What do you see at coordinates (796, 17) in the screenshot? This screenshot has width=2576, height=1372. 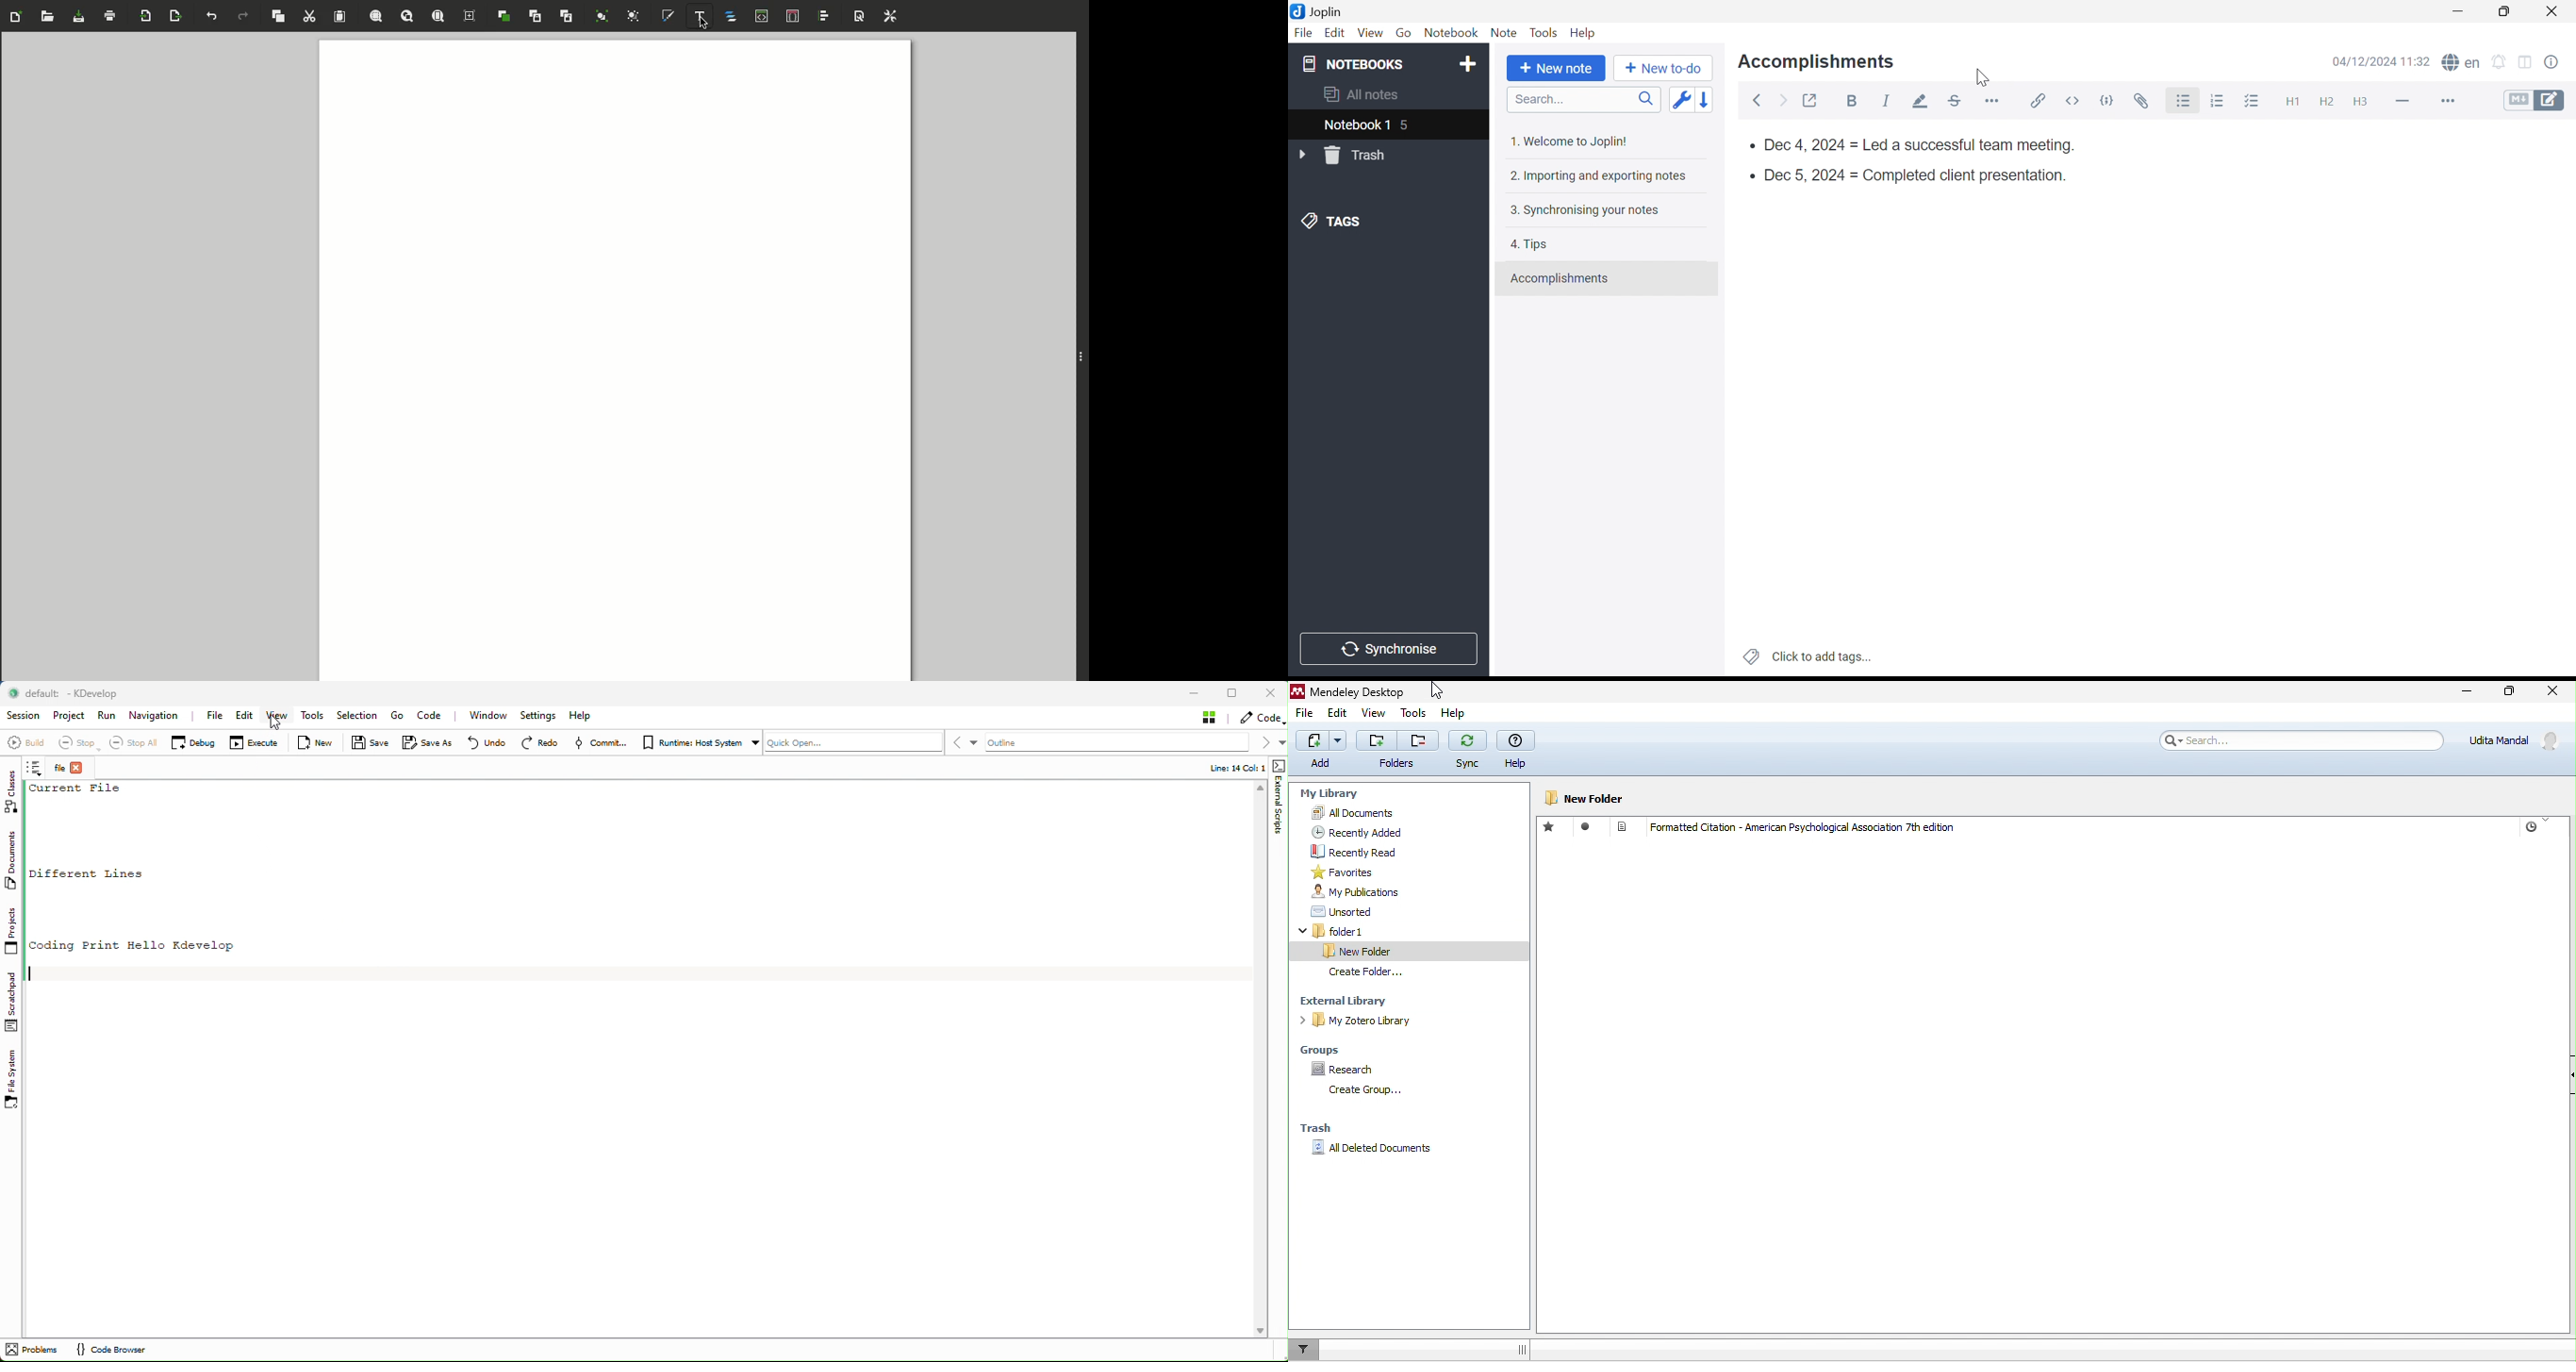 I see `Selectors and CSS` at bounding box center [796, 17].